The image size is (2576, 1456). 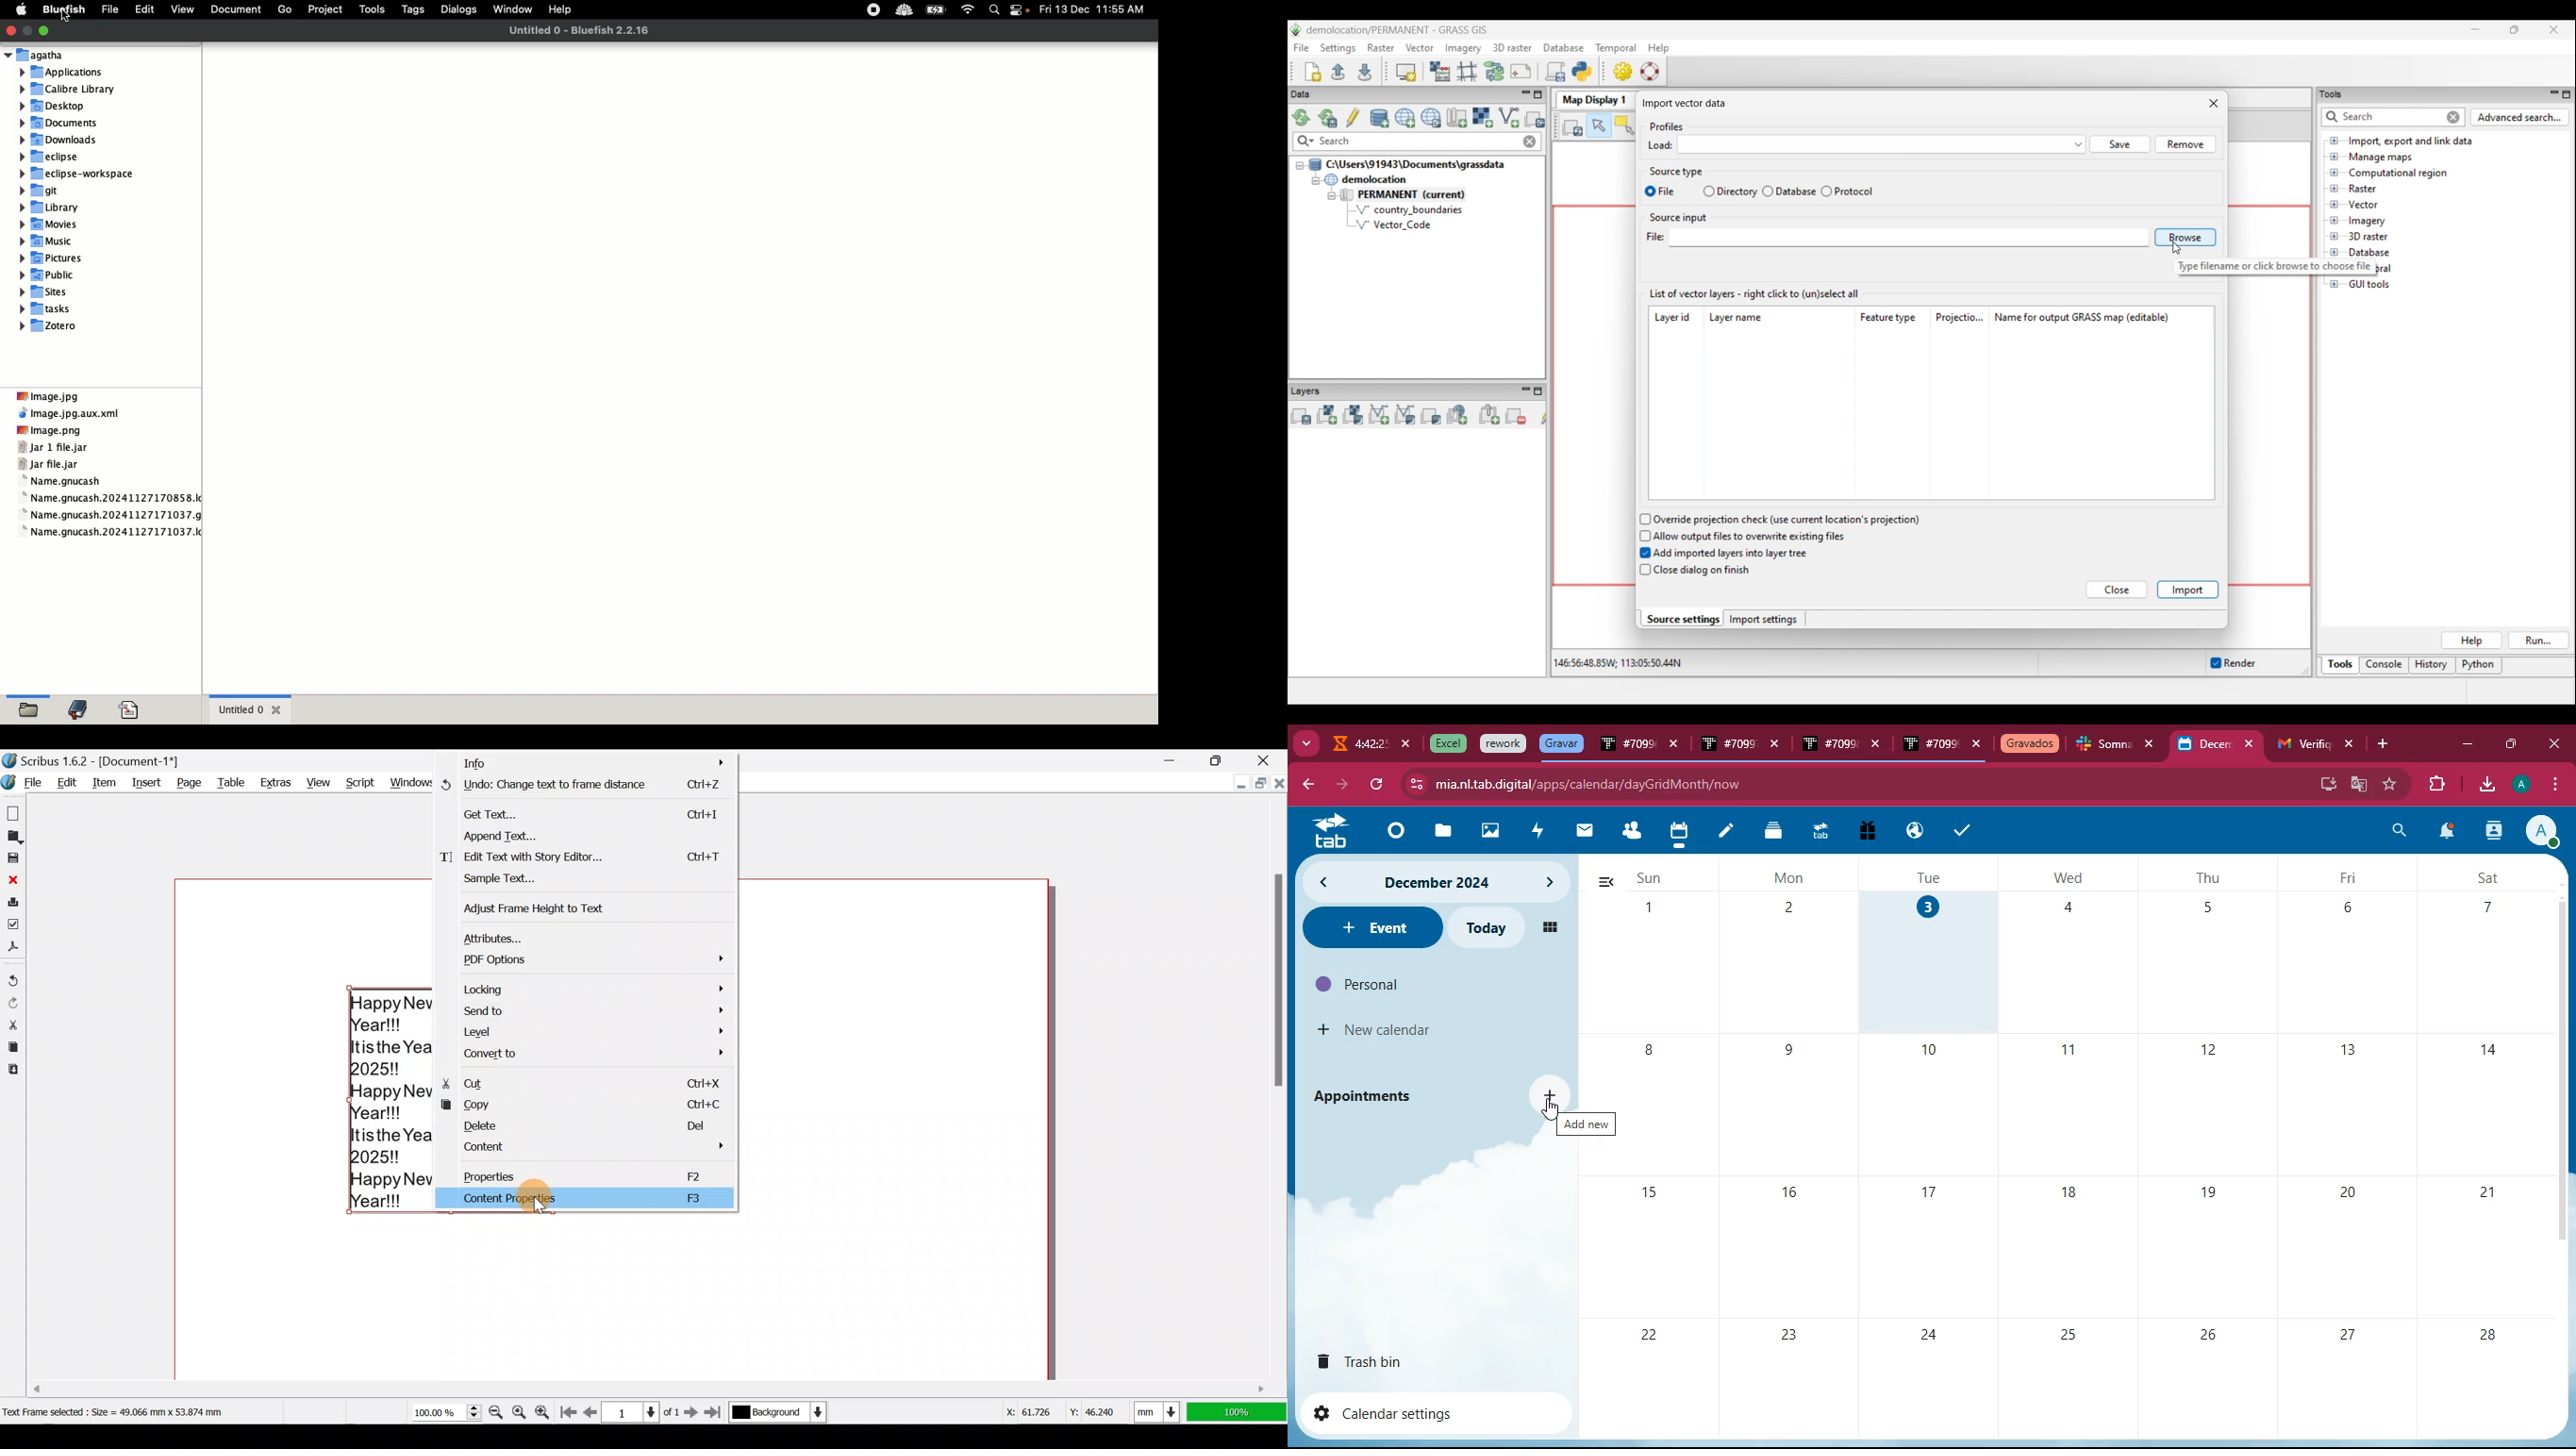 I want to click on Cut, so click(x=13, y=1024).